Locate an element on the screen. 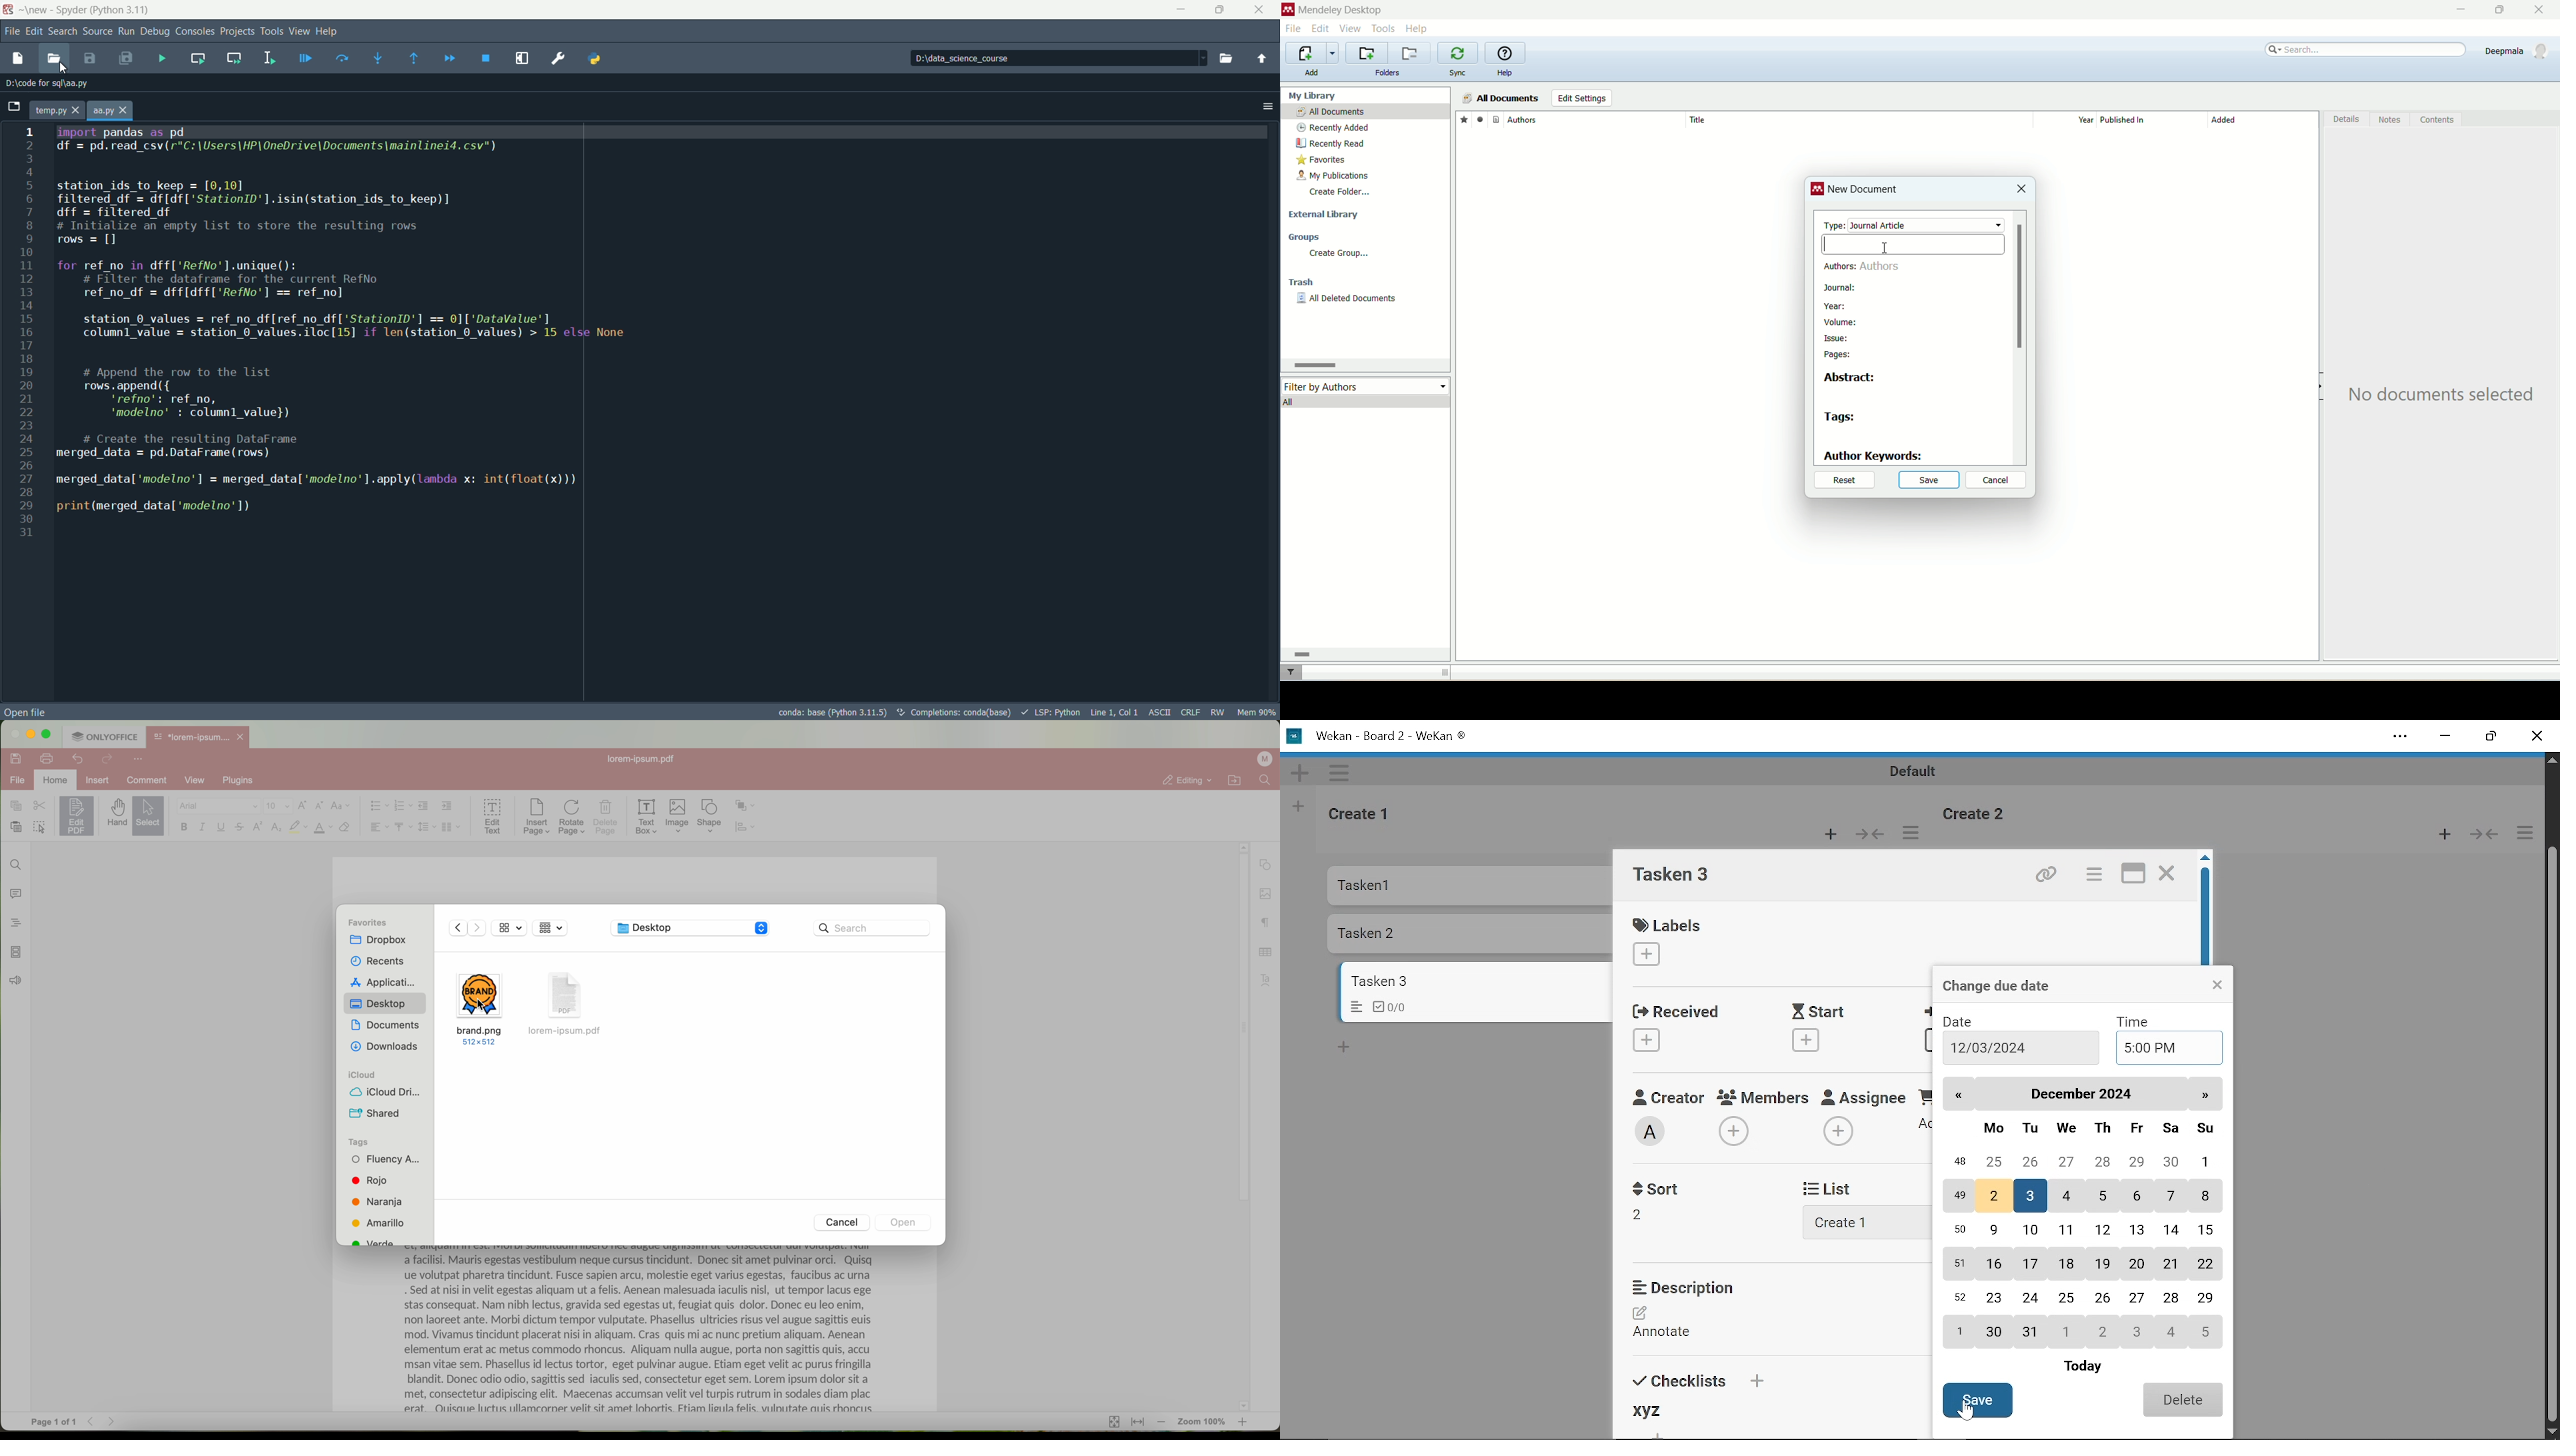  card name is located at coordinates (1679, 877).